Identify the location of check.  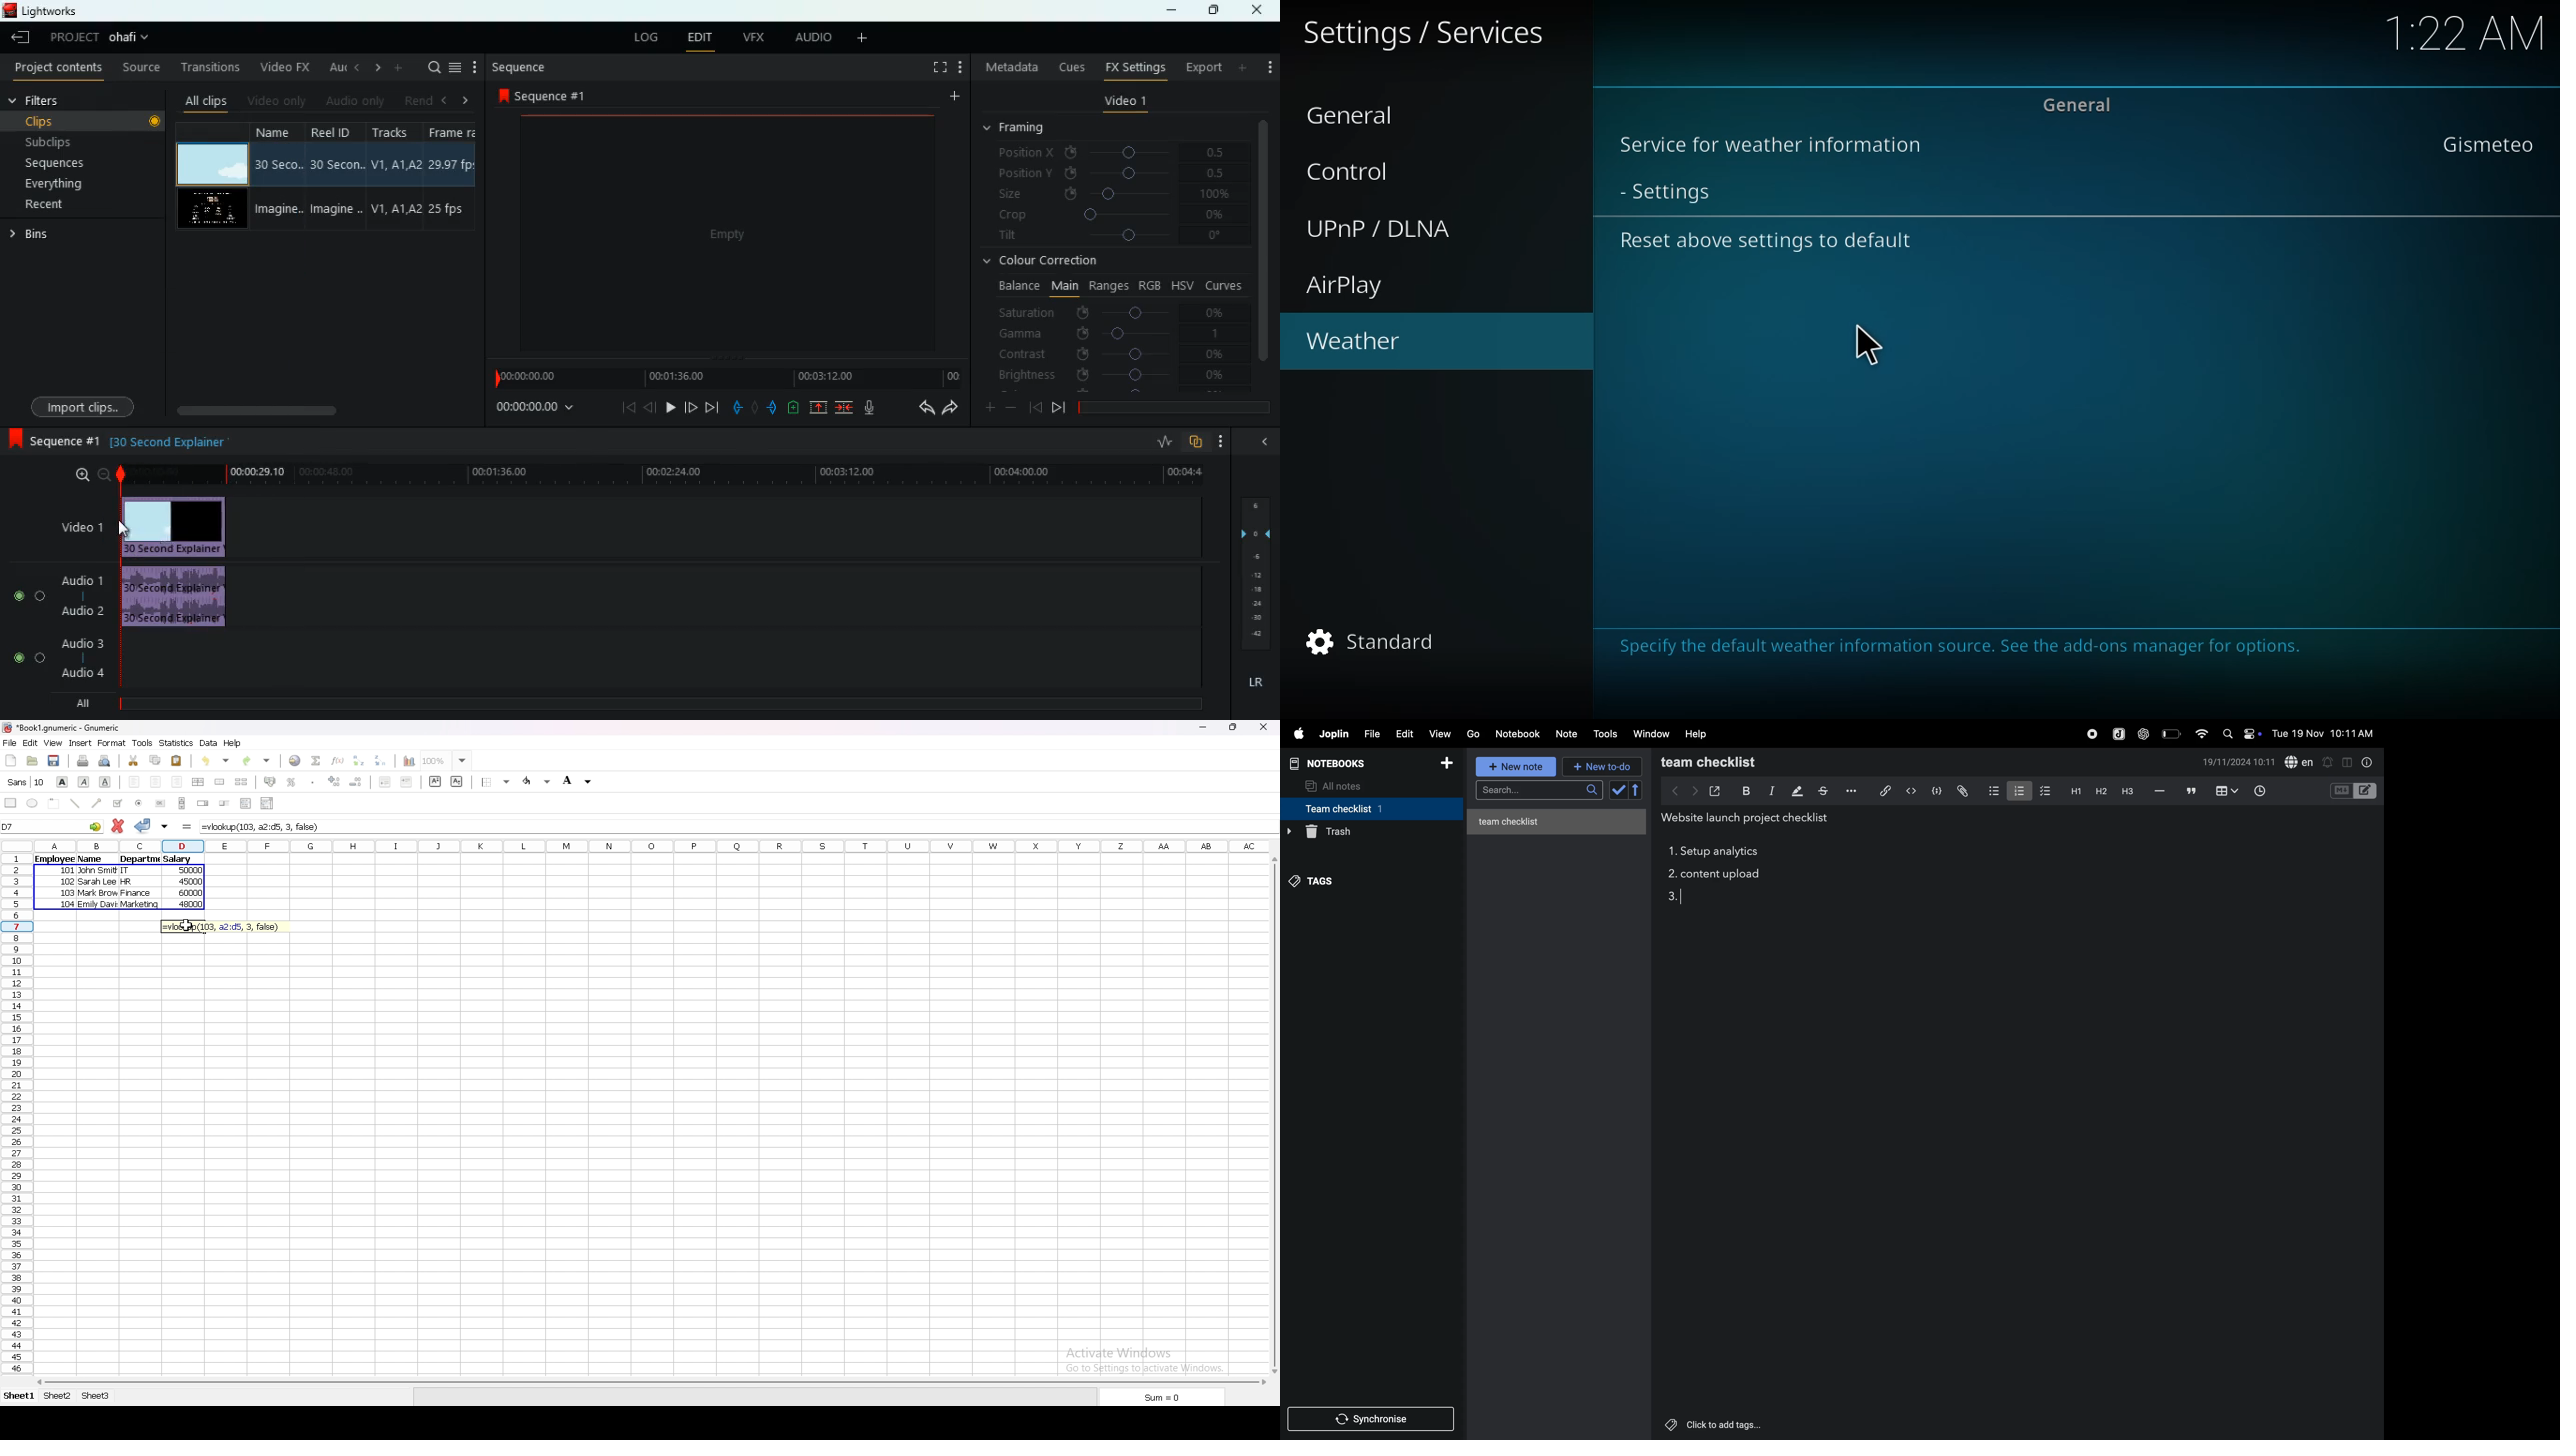
(1627, 790).